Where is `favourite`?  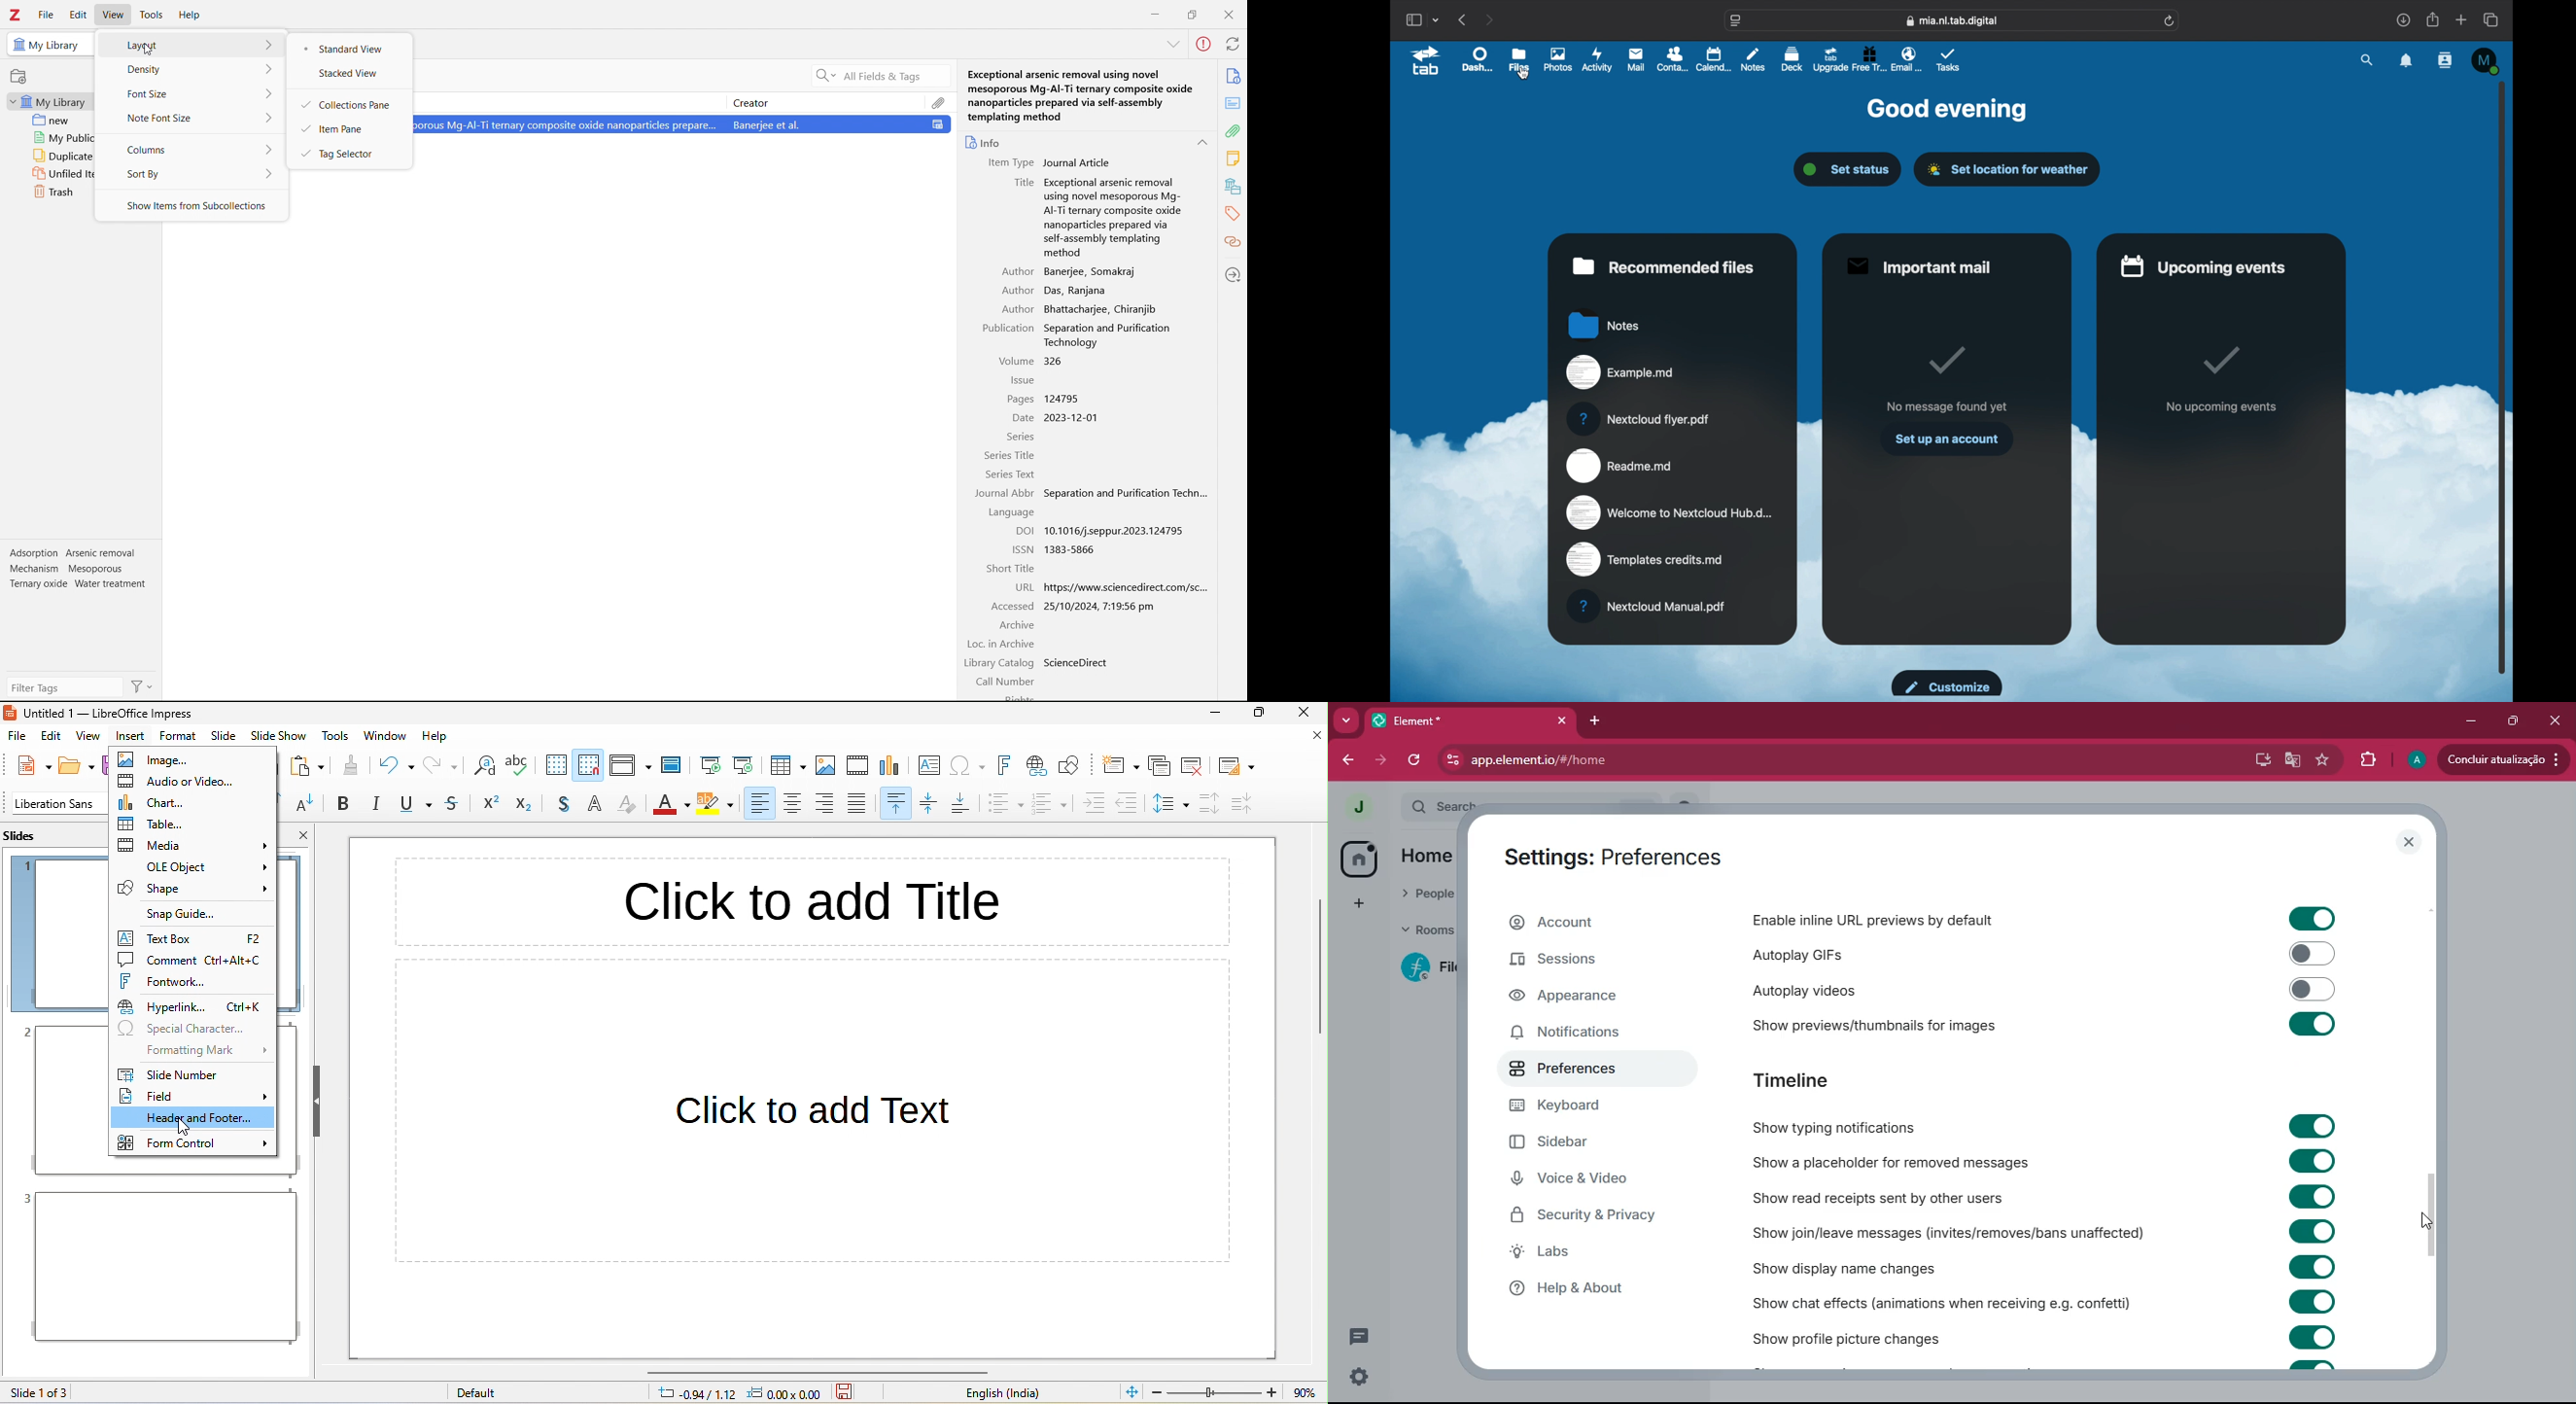
favourite is located at coordinates (2320, 760).